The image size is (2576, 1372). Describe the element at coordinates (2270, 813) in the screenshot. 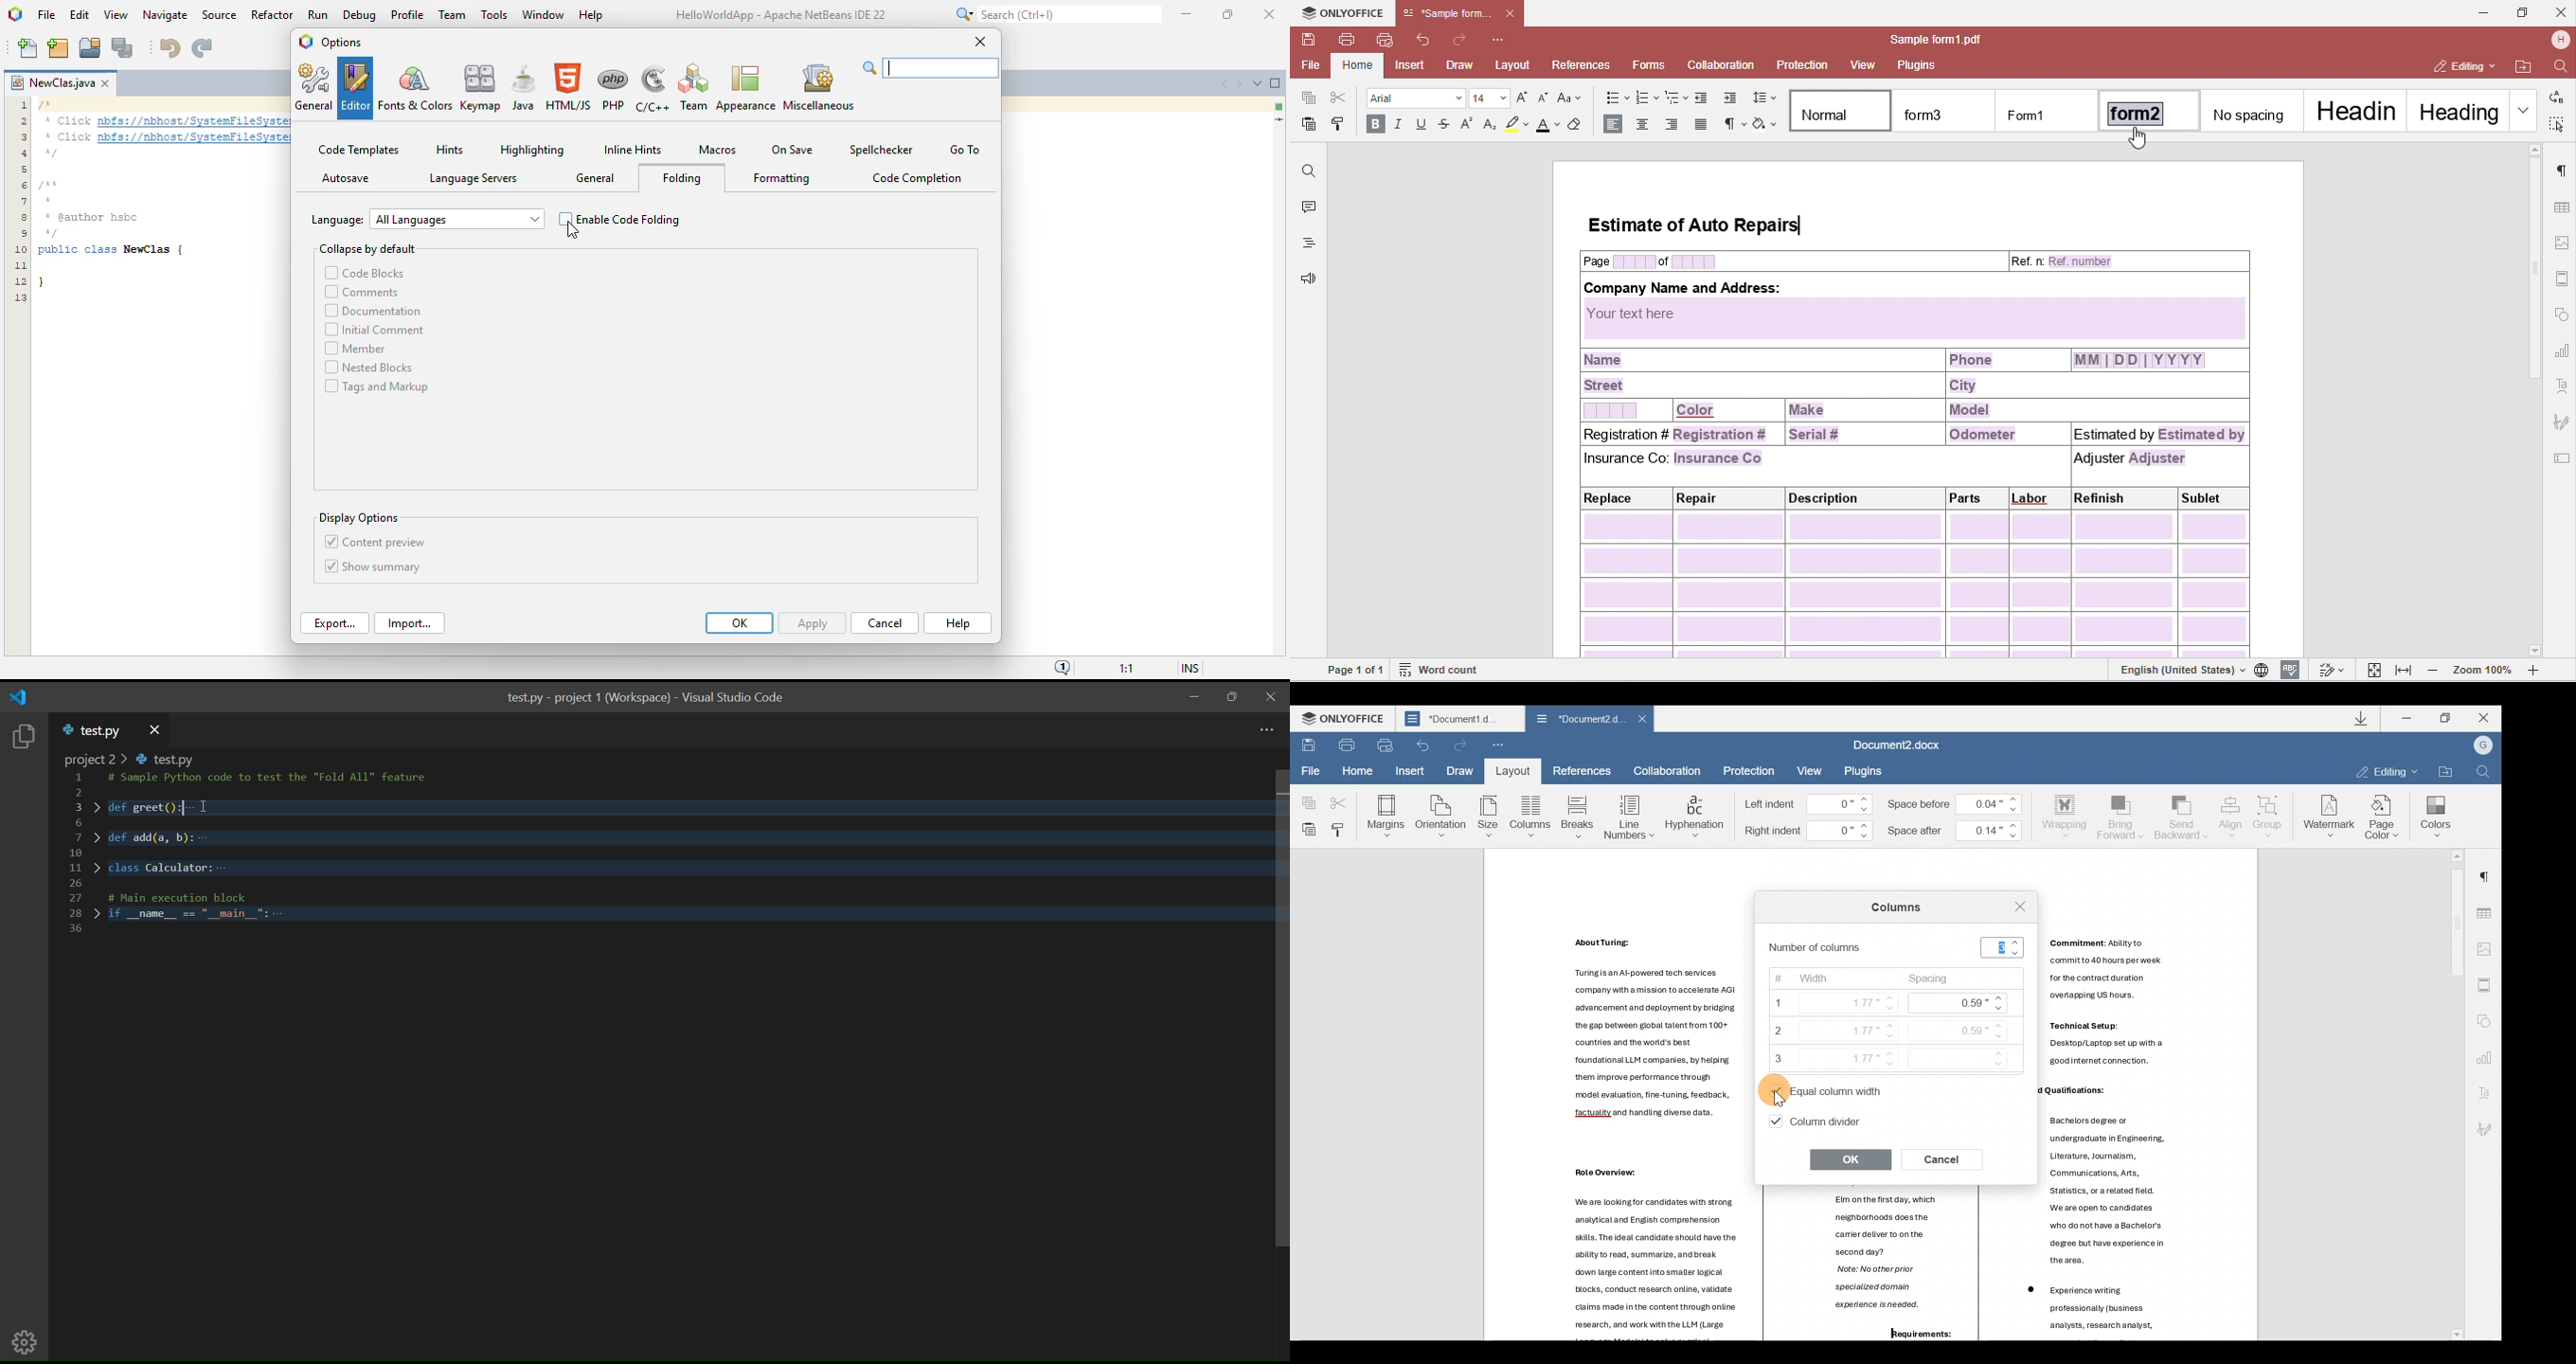

I see `Group` at that location.